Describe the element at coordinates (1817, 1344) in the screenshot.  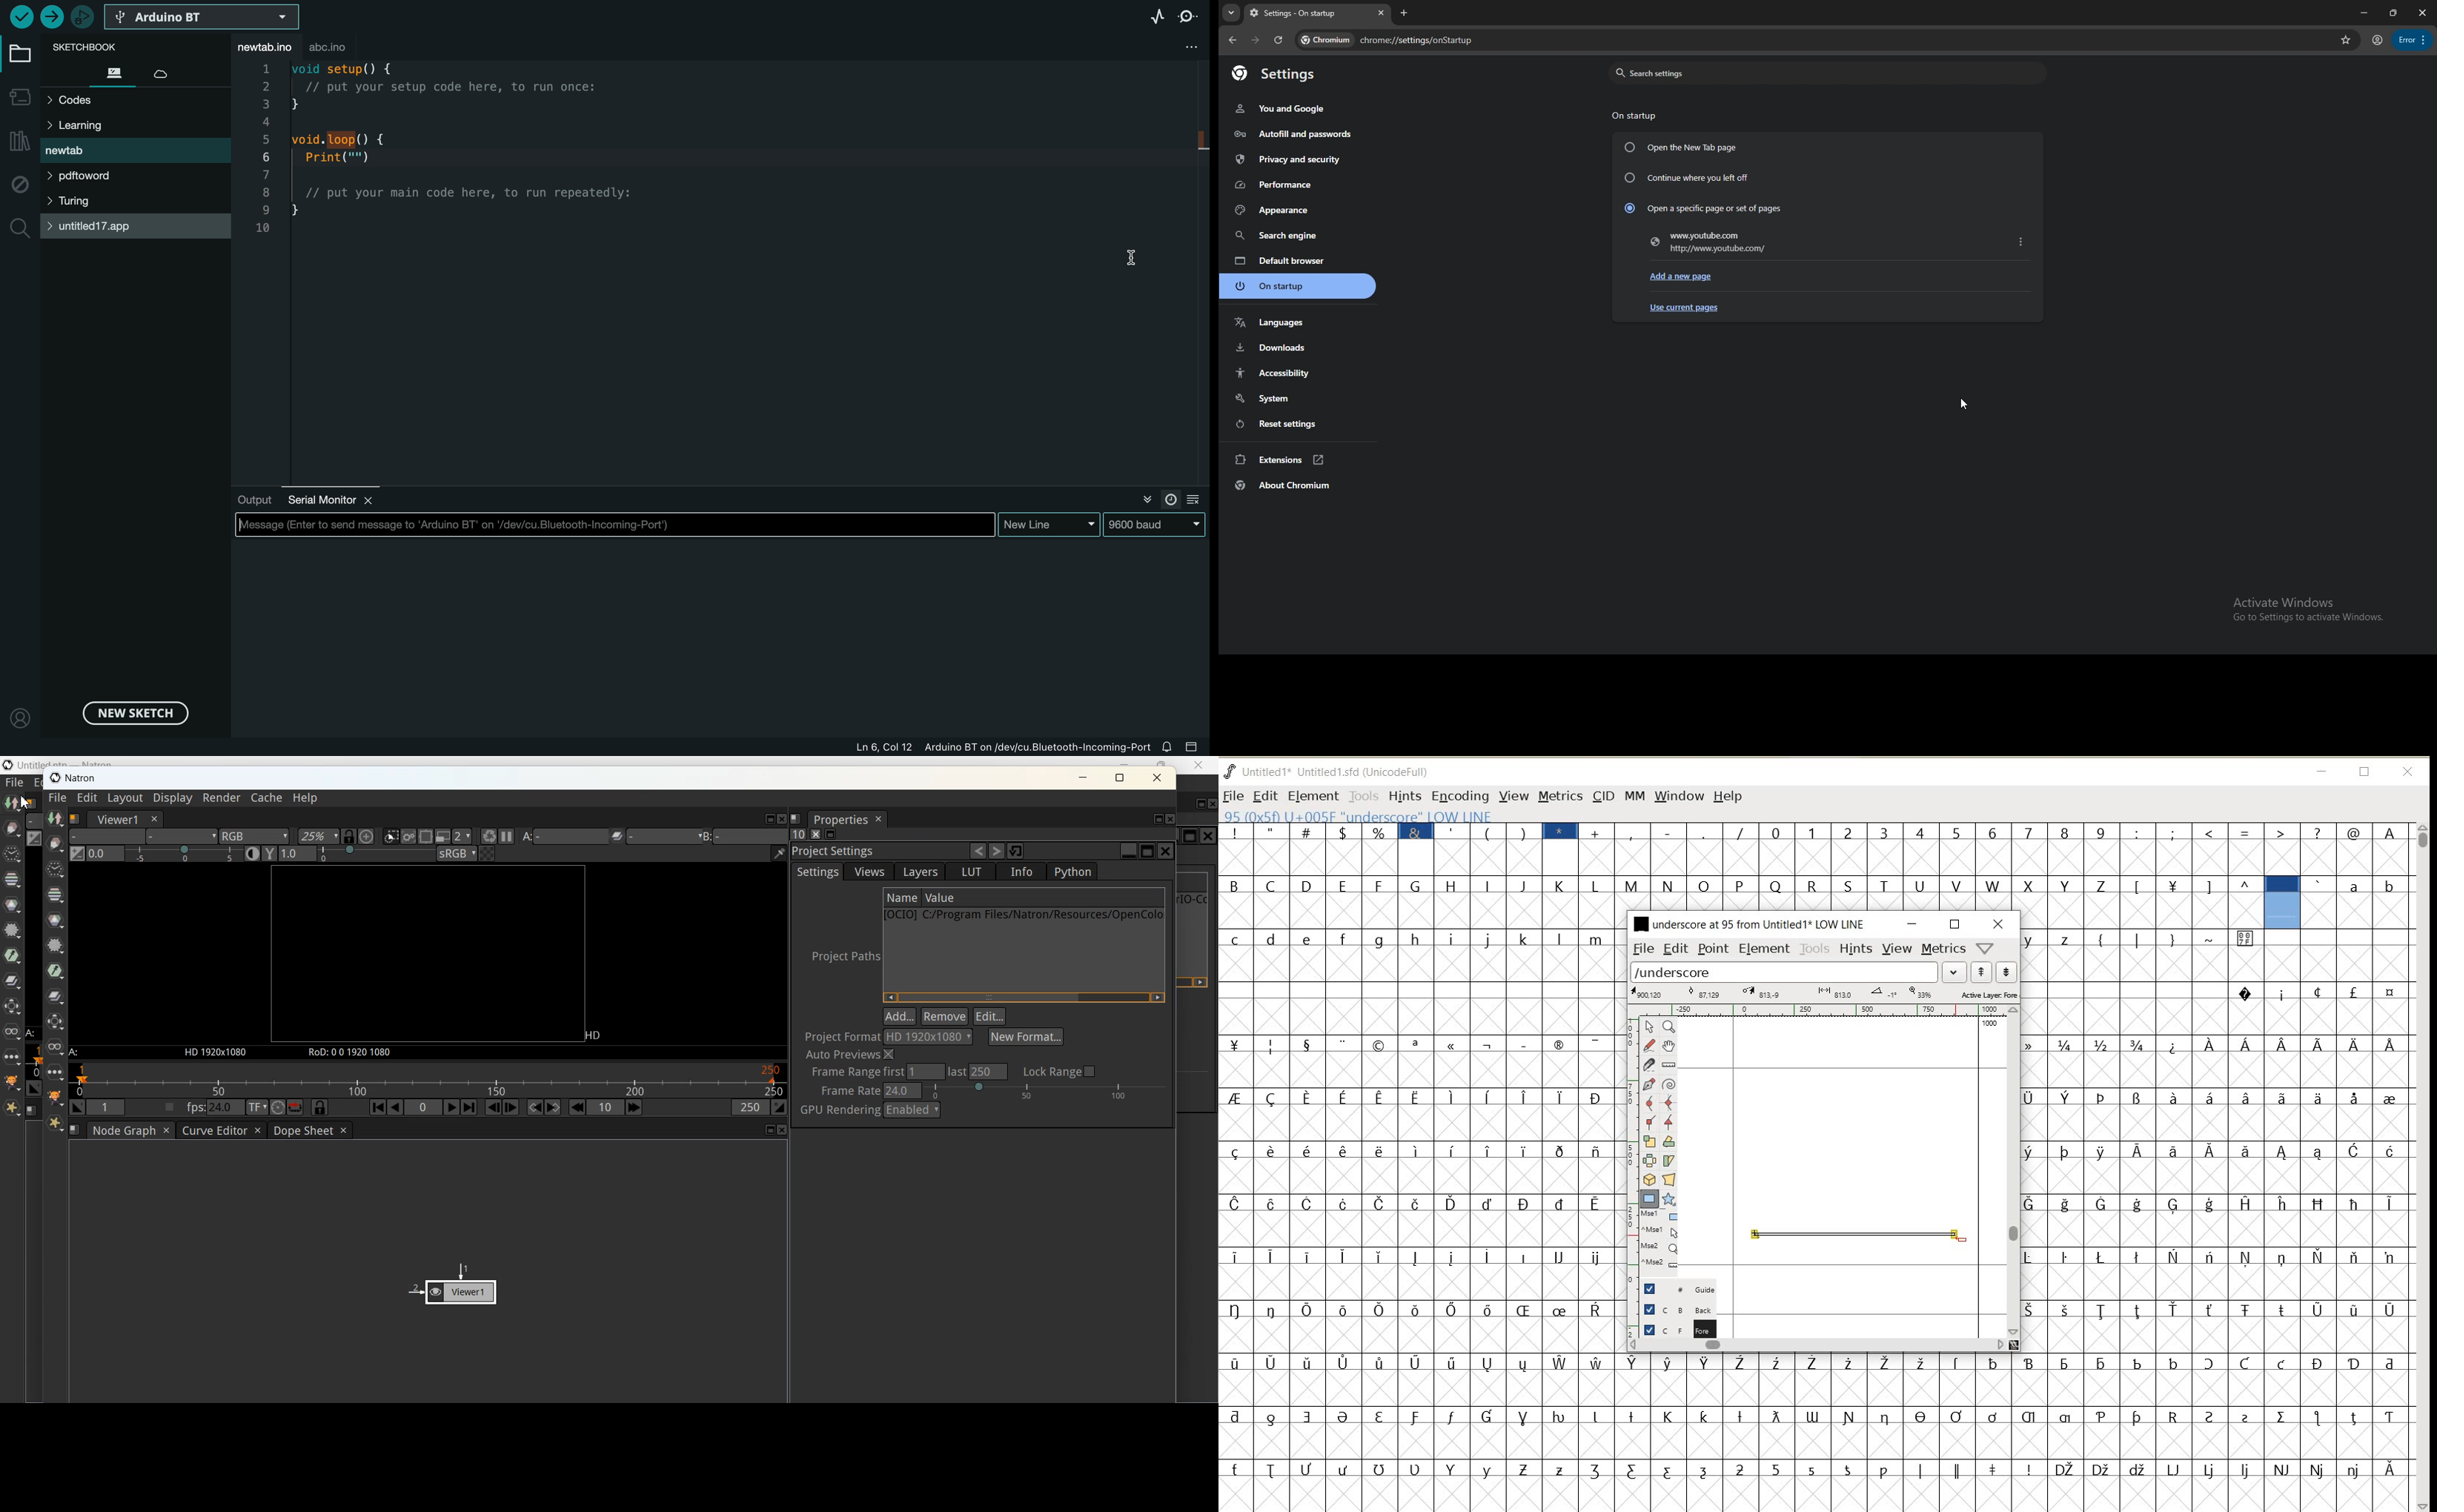
I see `SCROLLBAR` at that location.